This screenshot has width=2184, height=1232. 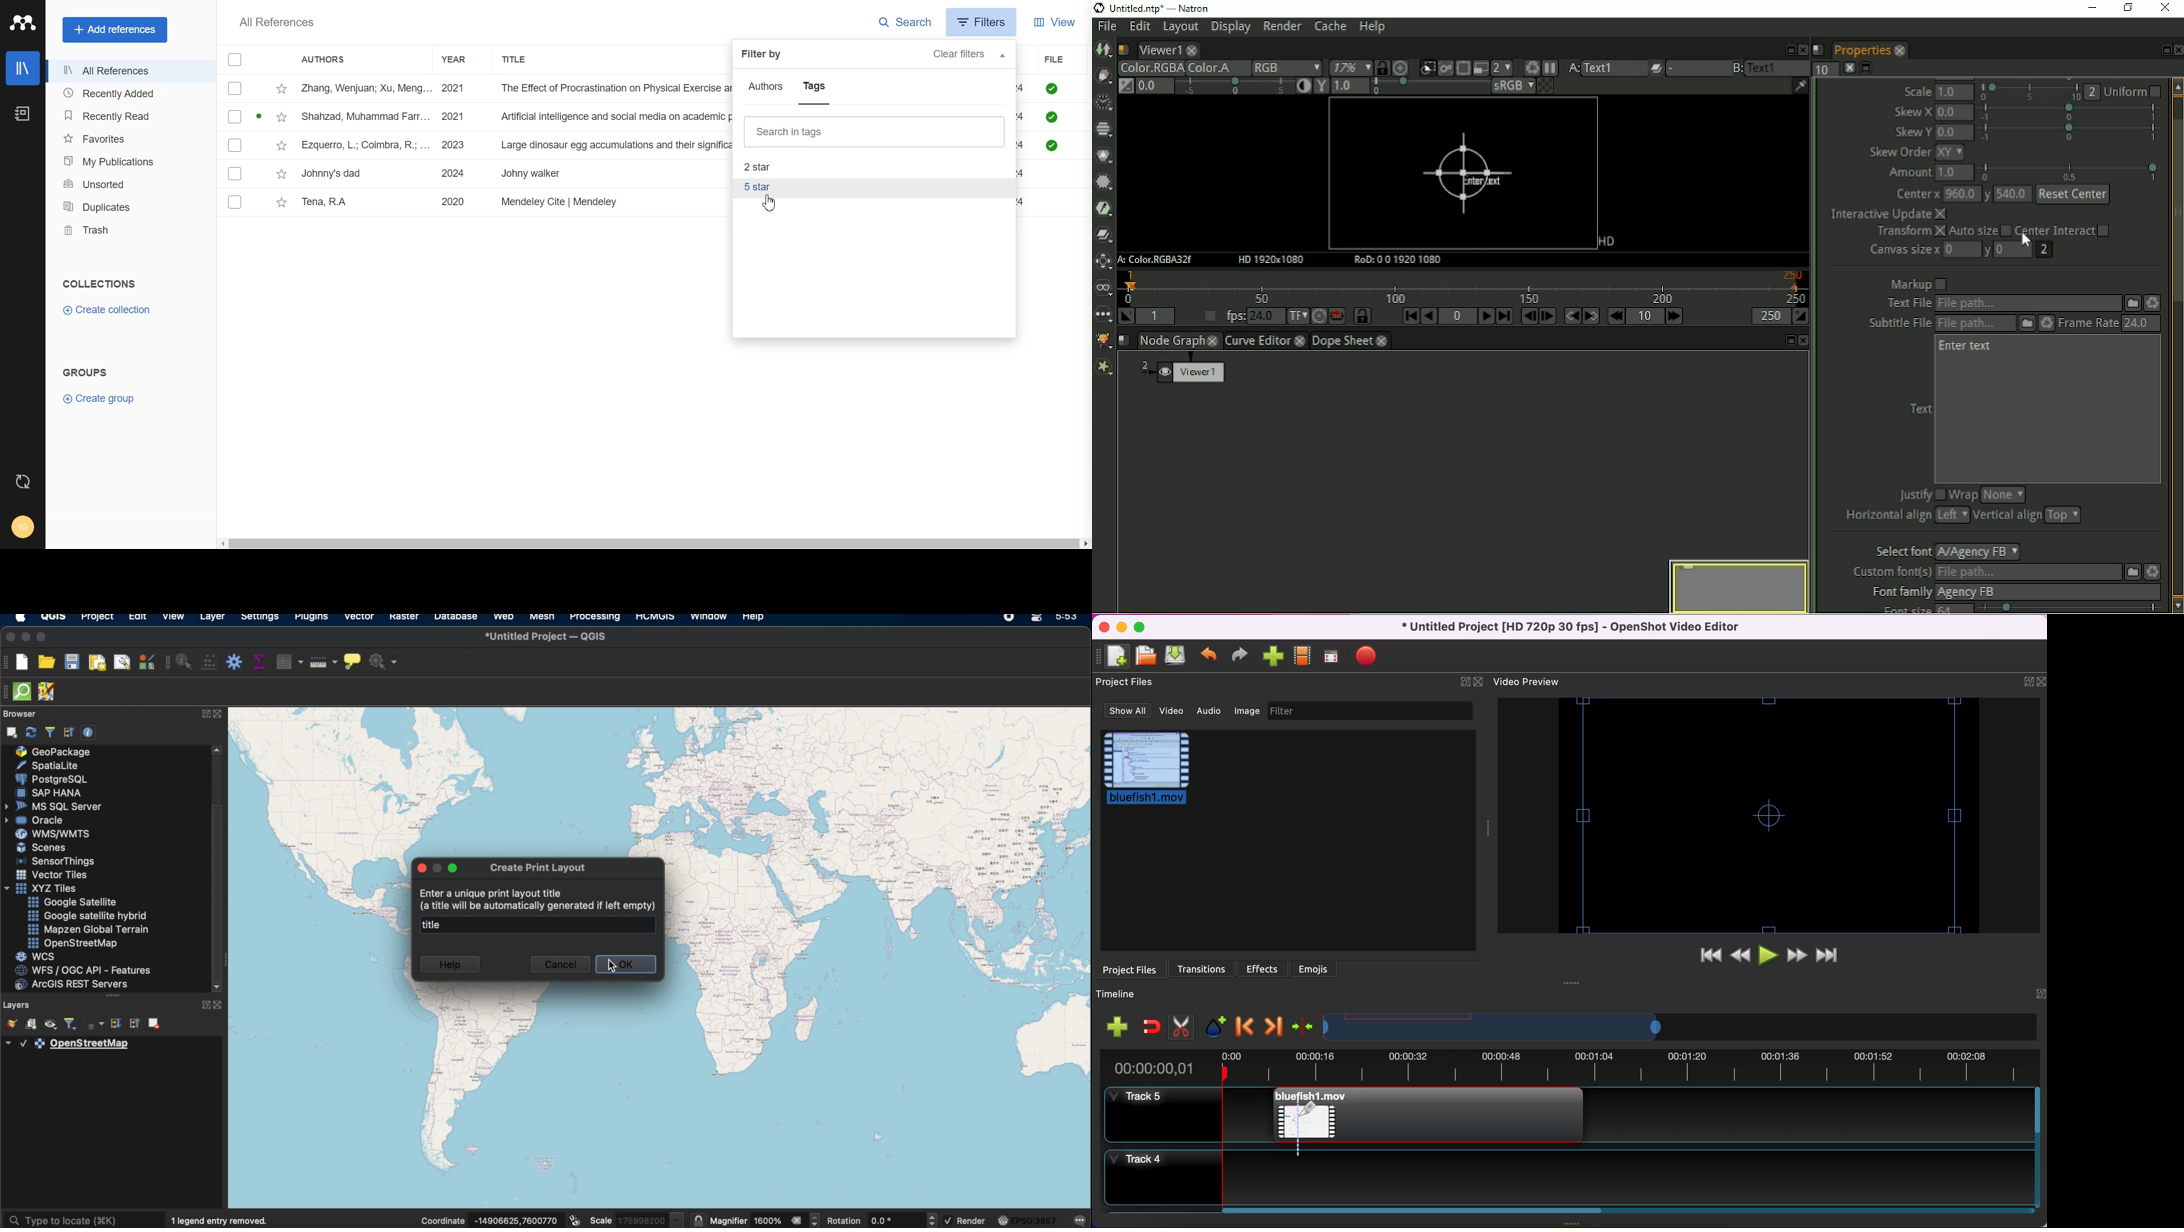 What do you see at coordinates (129, 183) in the screenshot?
I see `Unsorted` at bounding box center [129, 183].